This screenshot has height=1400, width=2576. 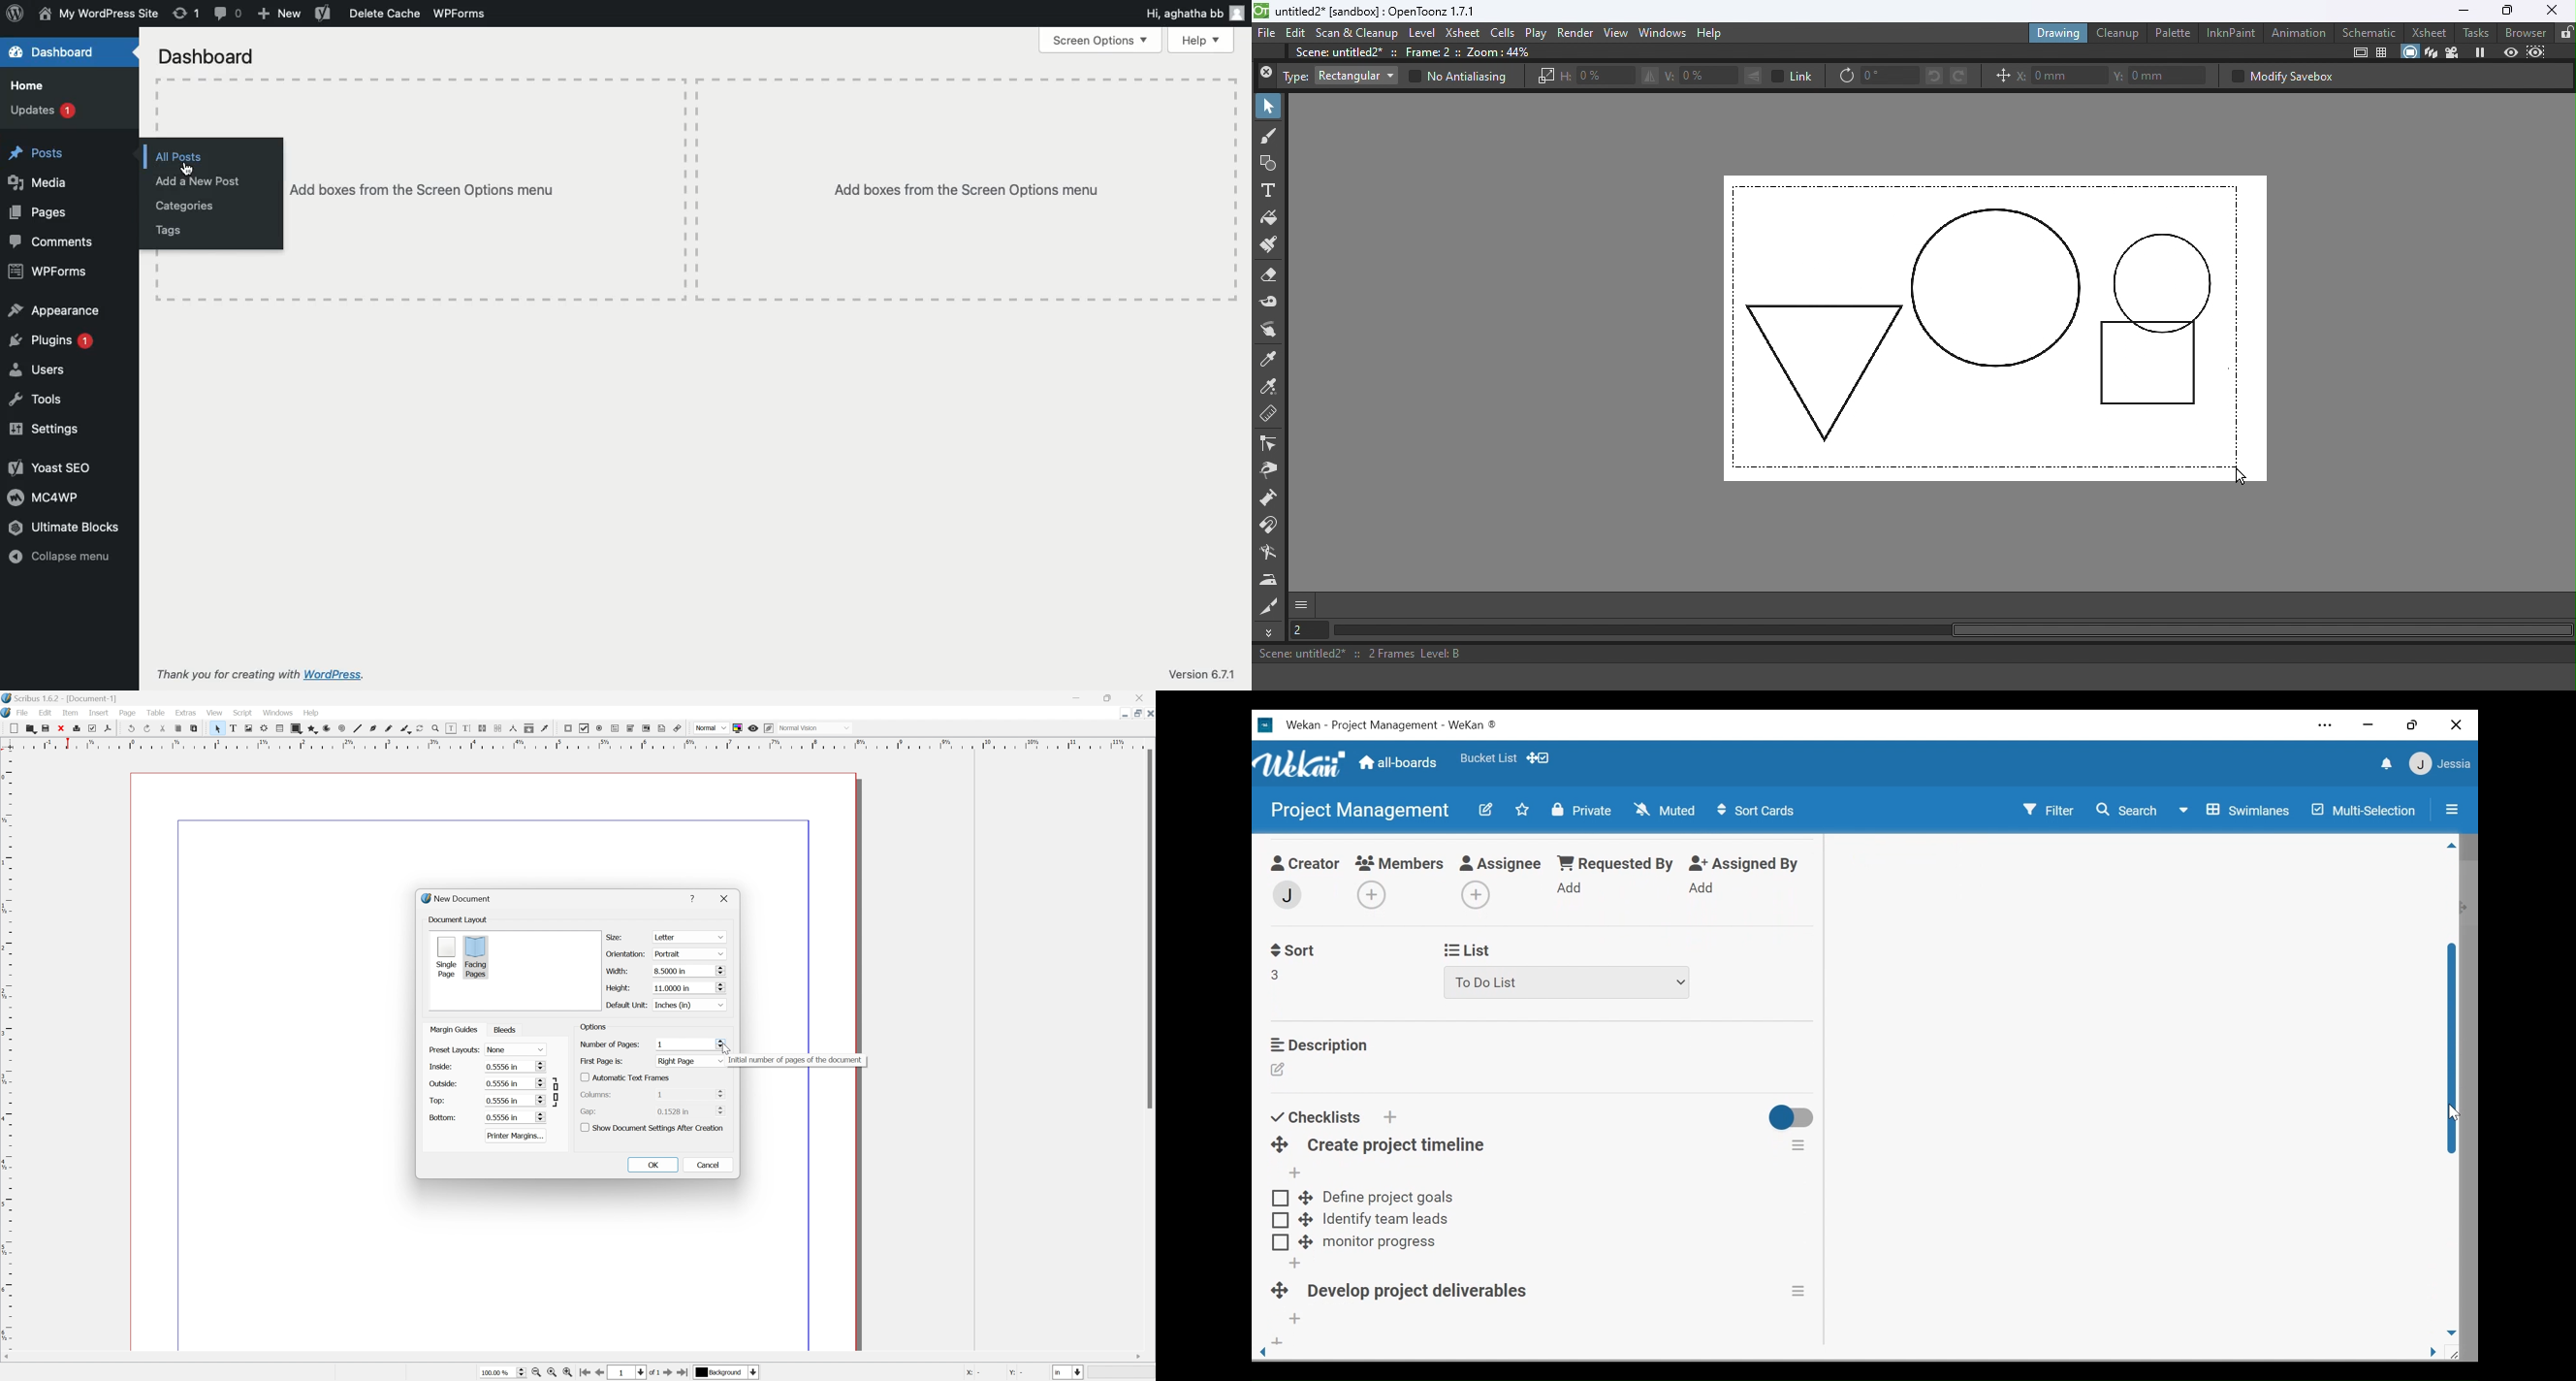 I want to click on 0.5556 in, so click(x=515, y=1117).